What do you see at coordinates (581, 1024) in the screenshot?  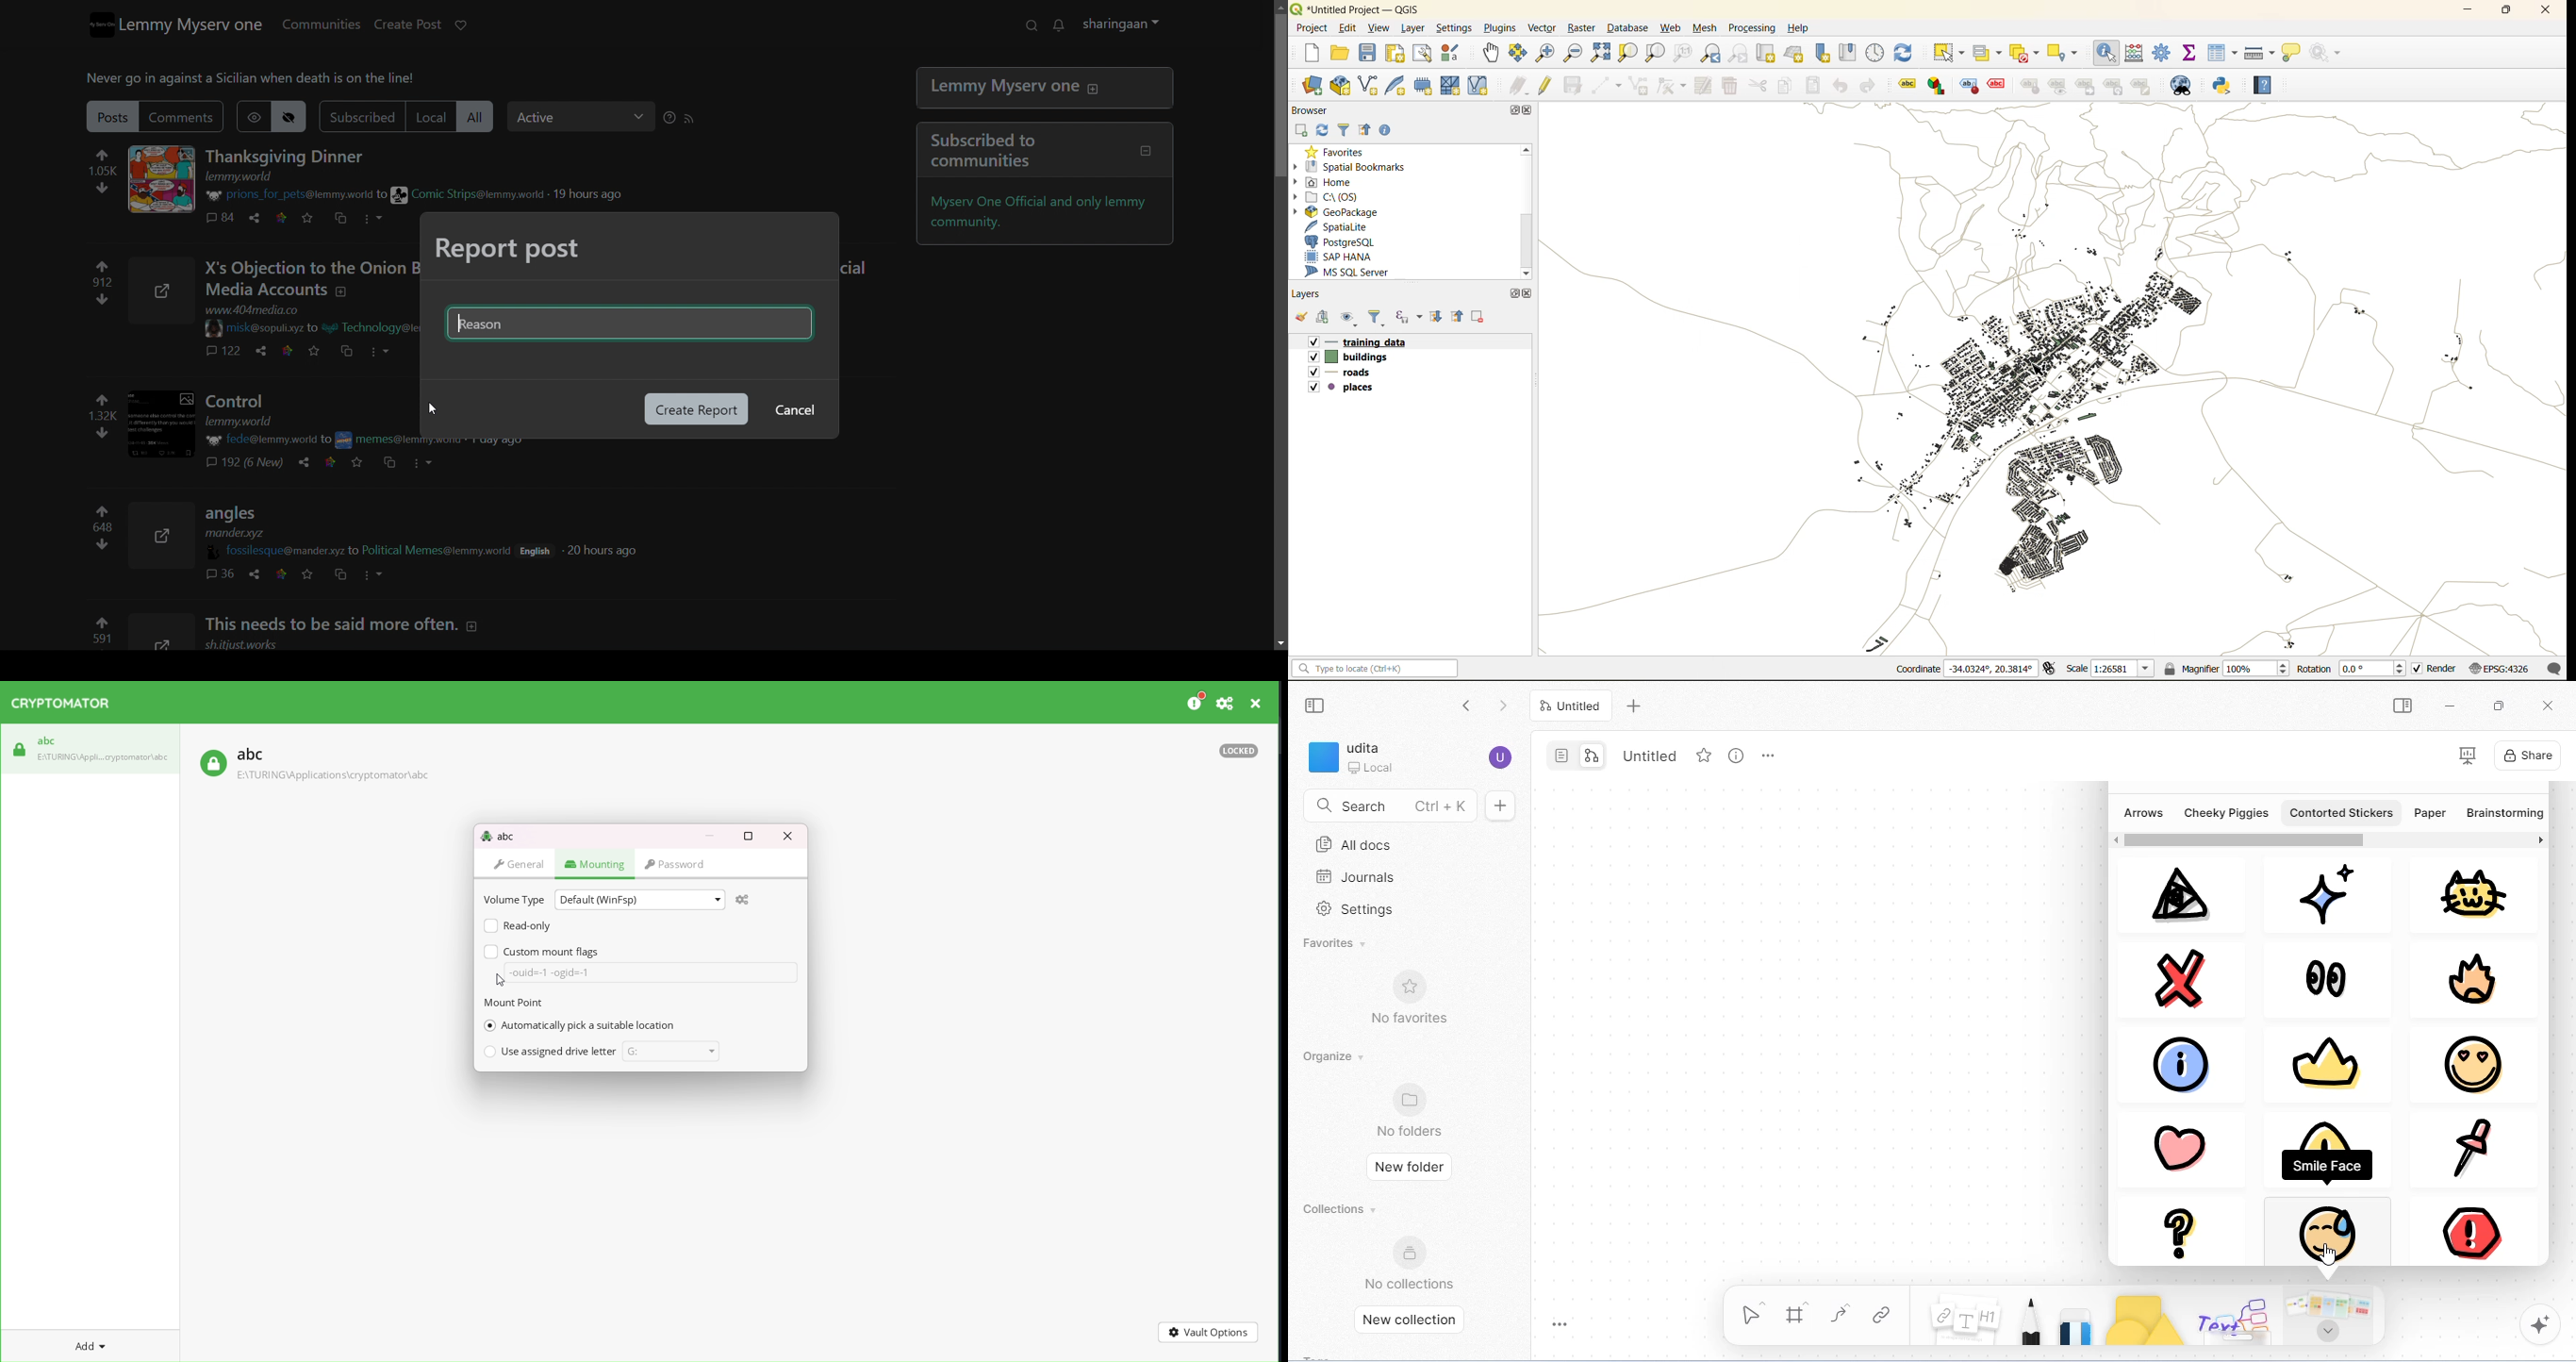 I see `selected automatic pick` at bounding box center [581, 1024].